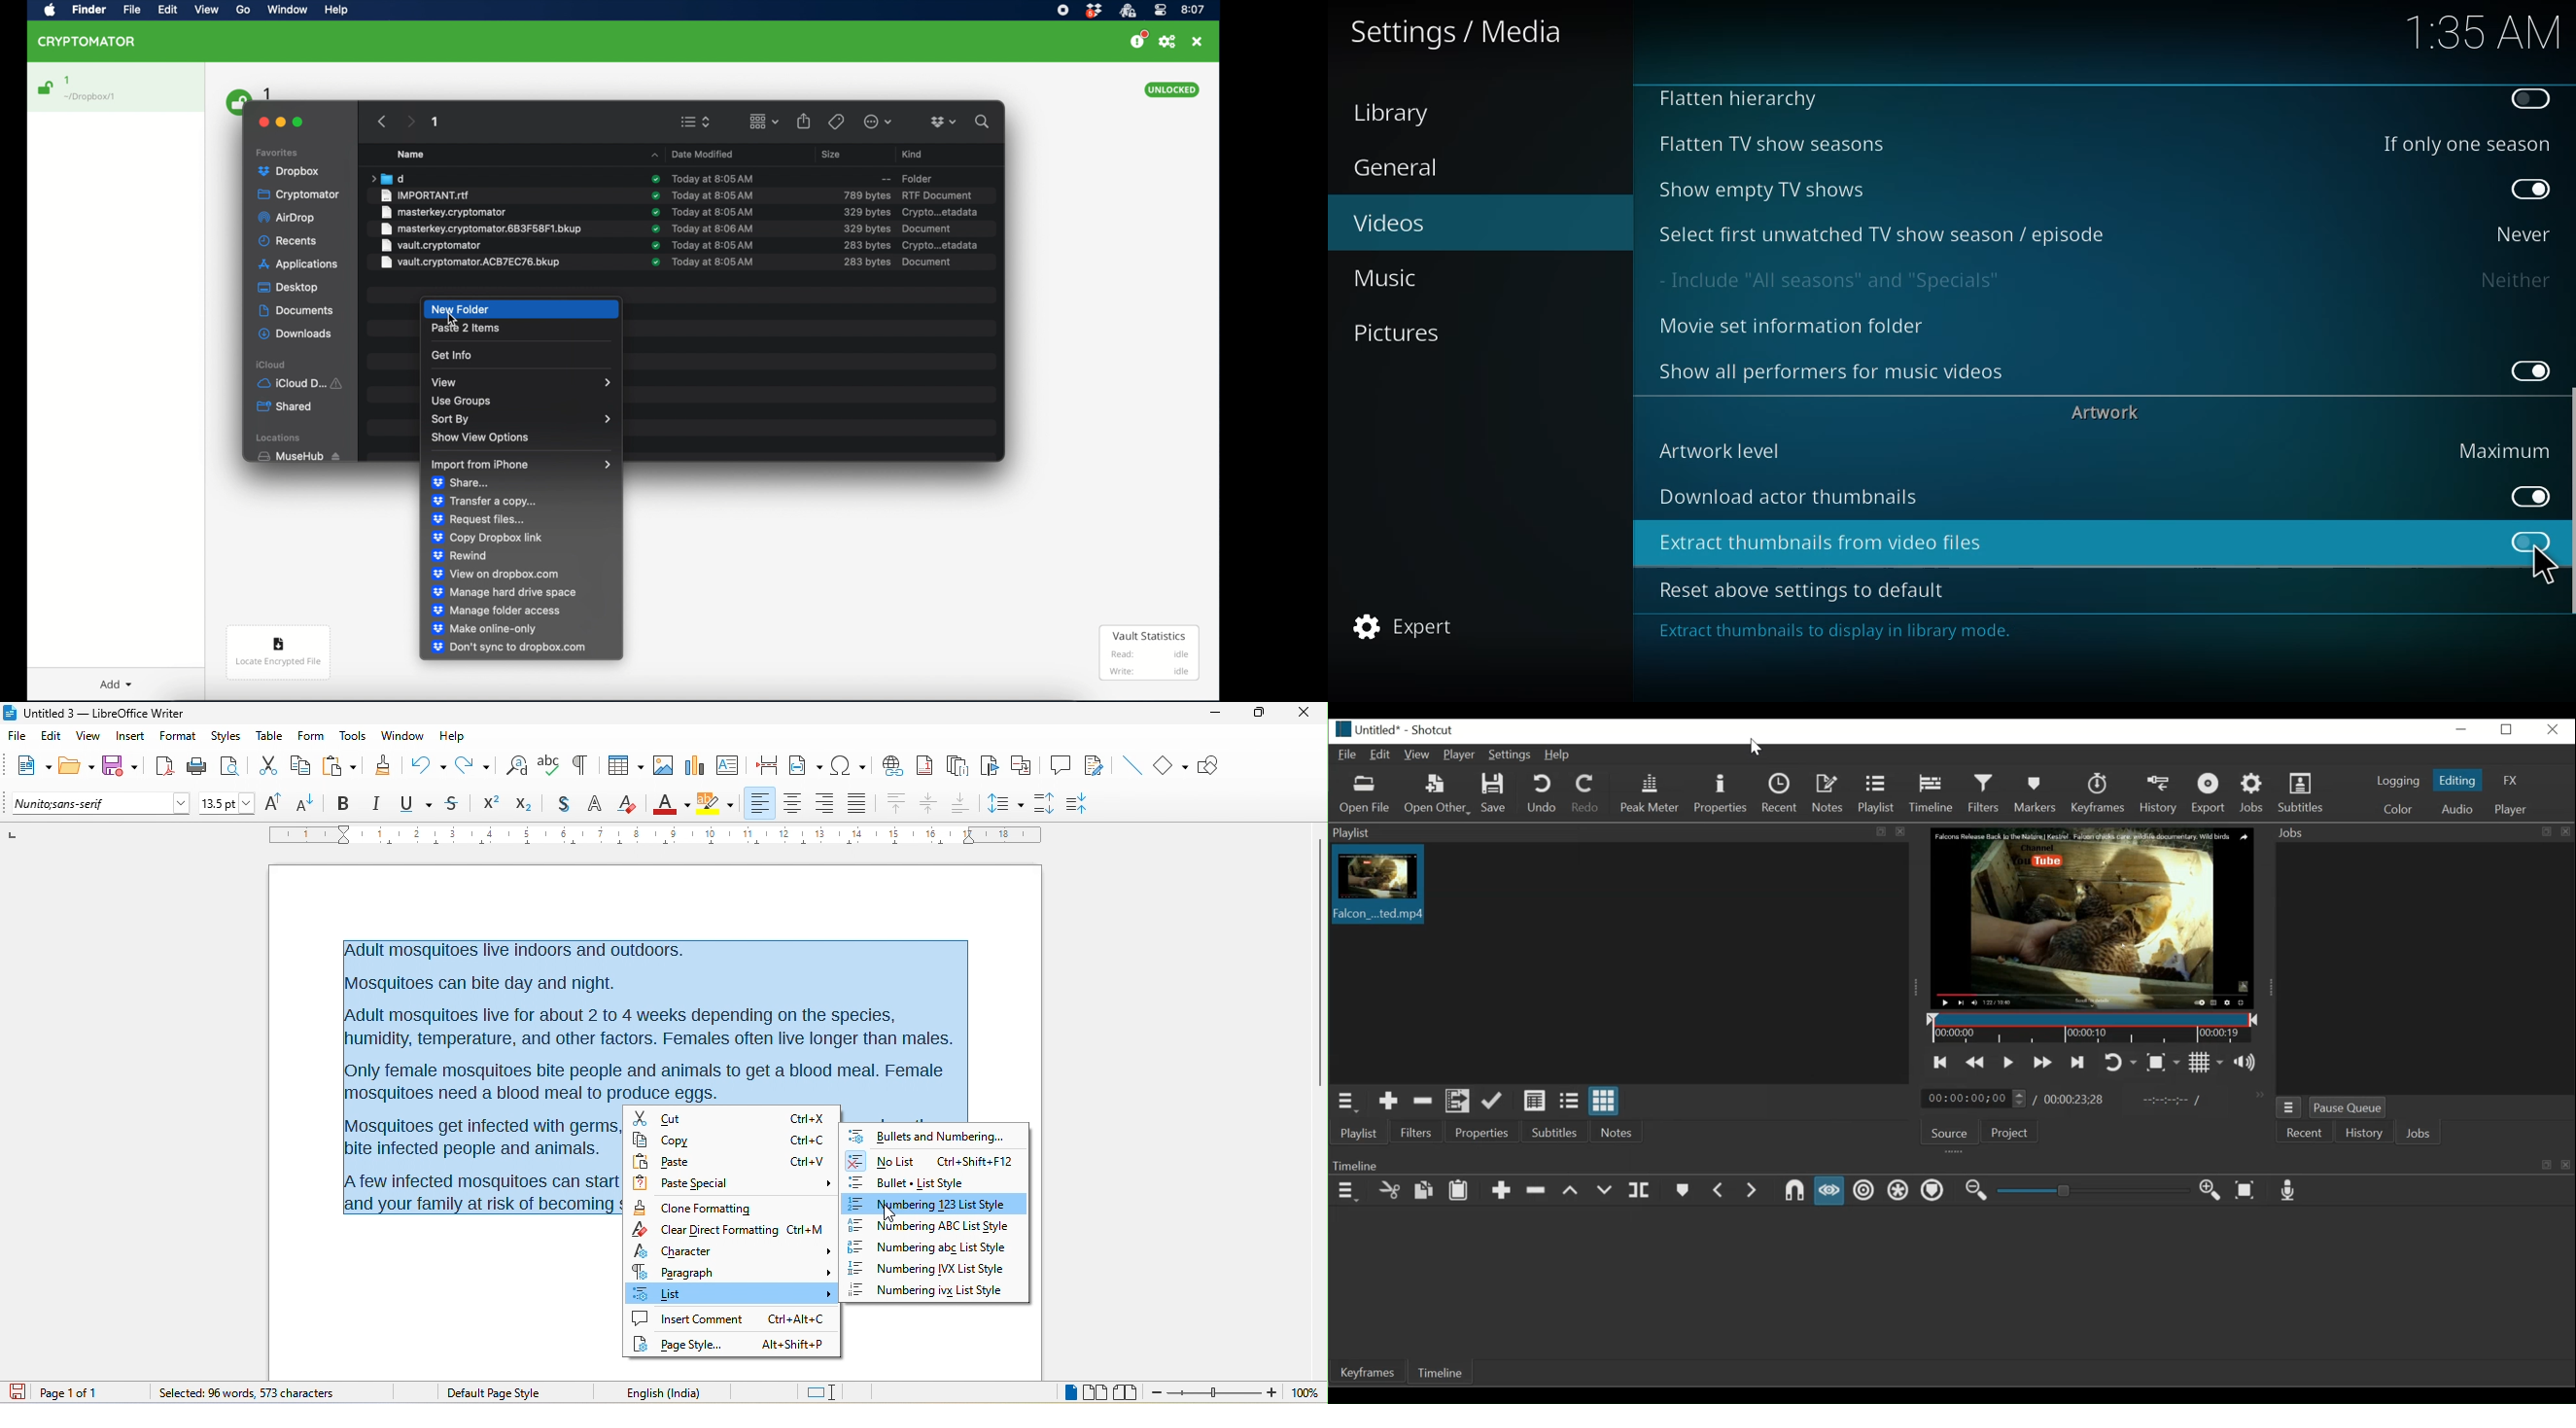 Image resolution: width=2576 pixels, height=1428 pixels. I want to click on cut, so click(1386, 1191).